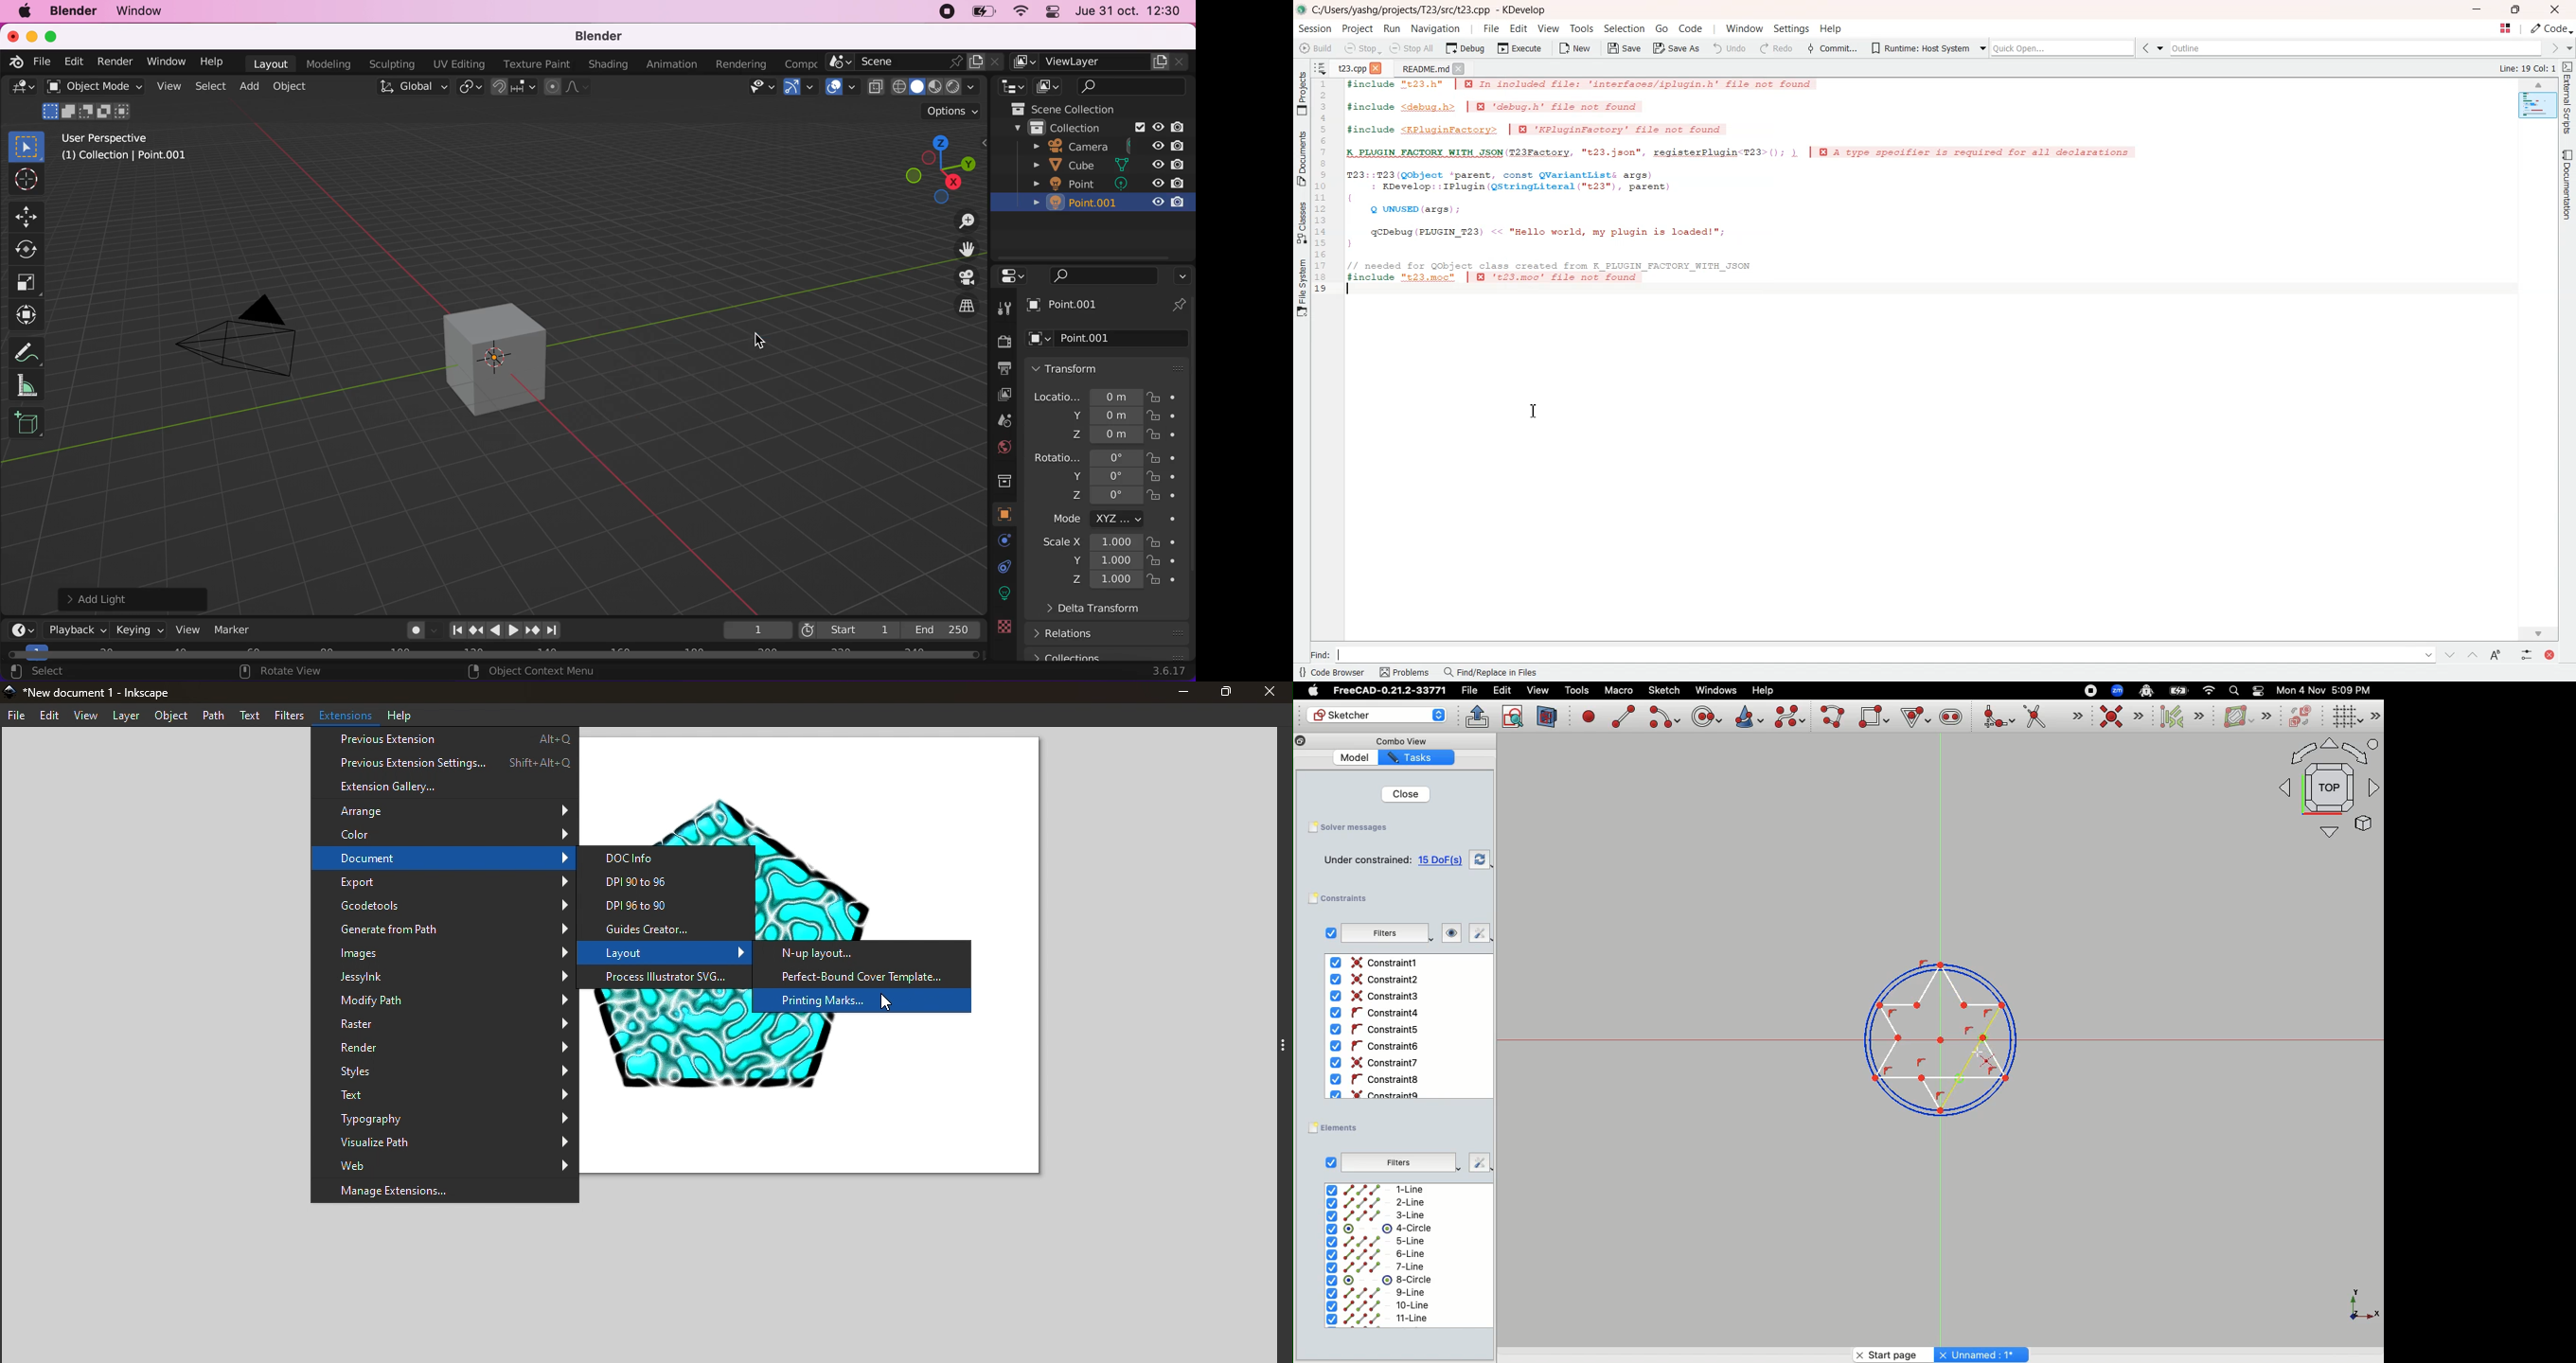 Image resolution: width=2576 pixels, height=1372 pixels. I want to click on Visualize path, so click(443, 1142).